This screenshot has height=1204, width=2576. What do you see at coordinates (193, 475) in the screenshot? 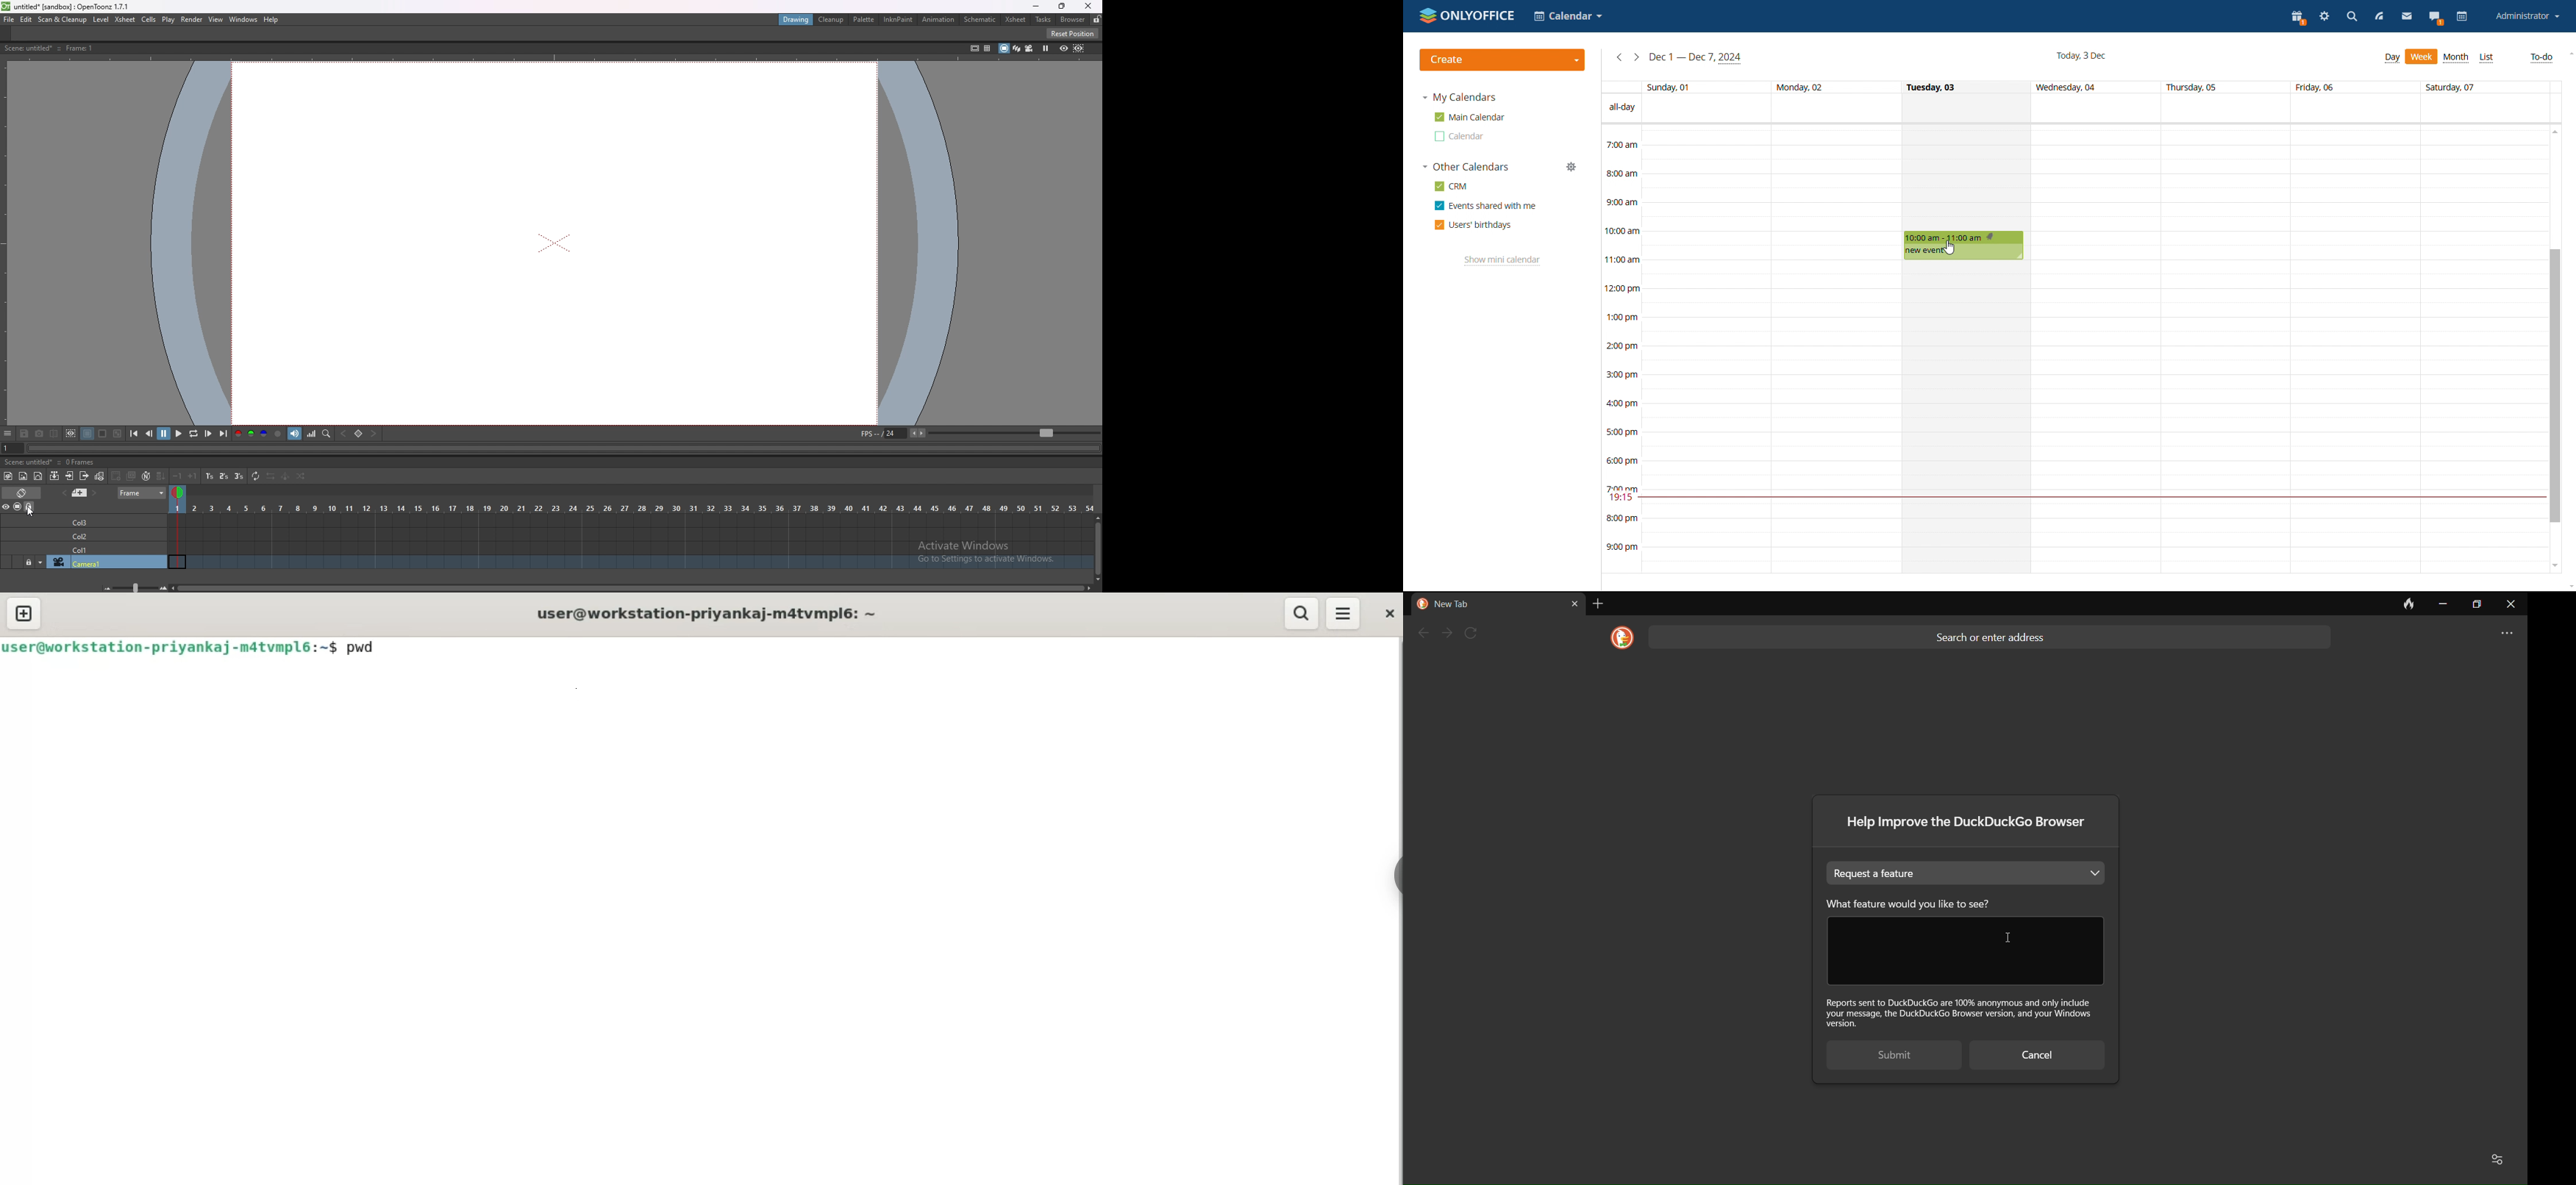
I see `increase step` at bounding box center [193, 475].